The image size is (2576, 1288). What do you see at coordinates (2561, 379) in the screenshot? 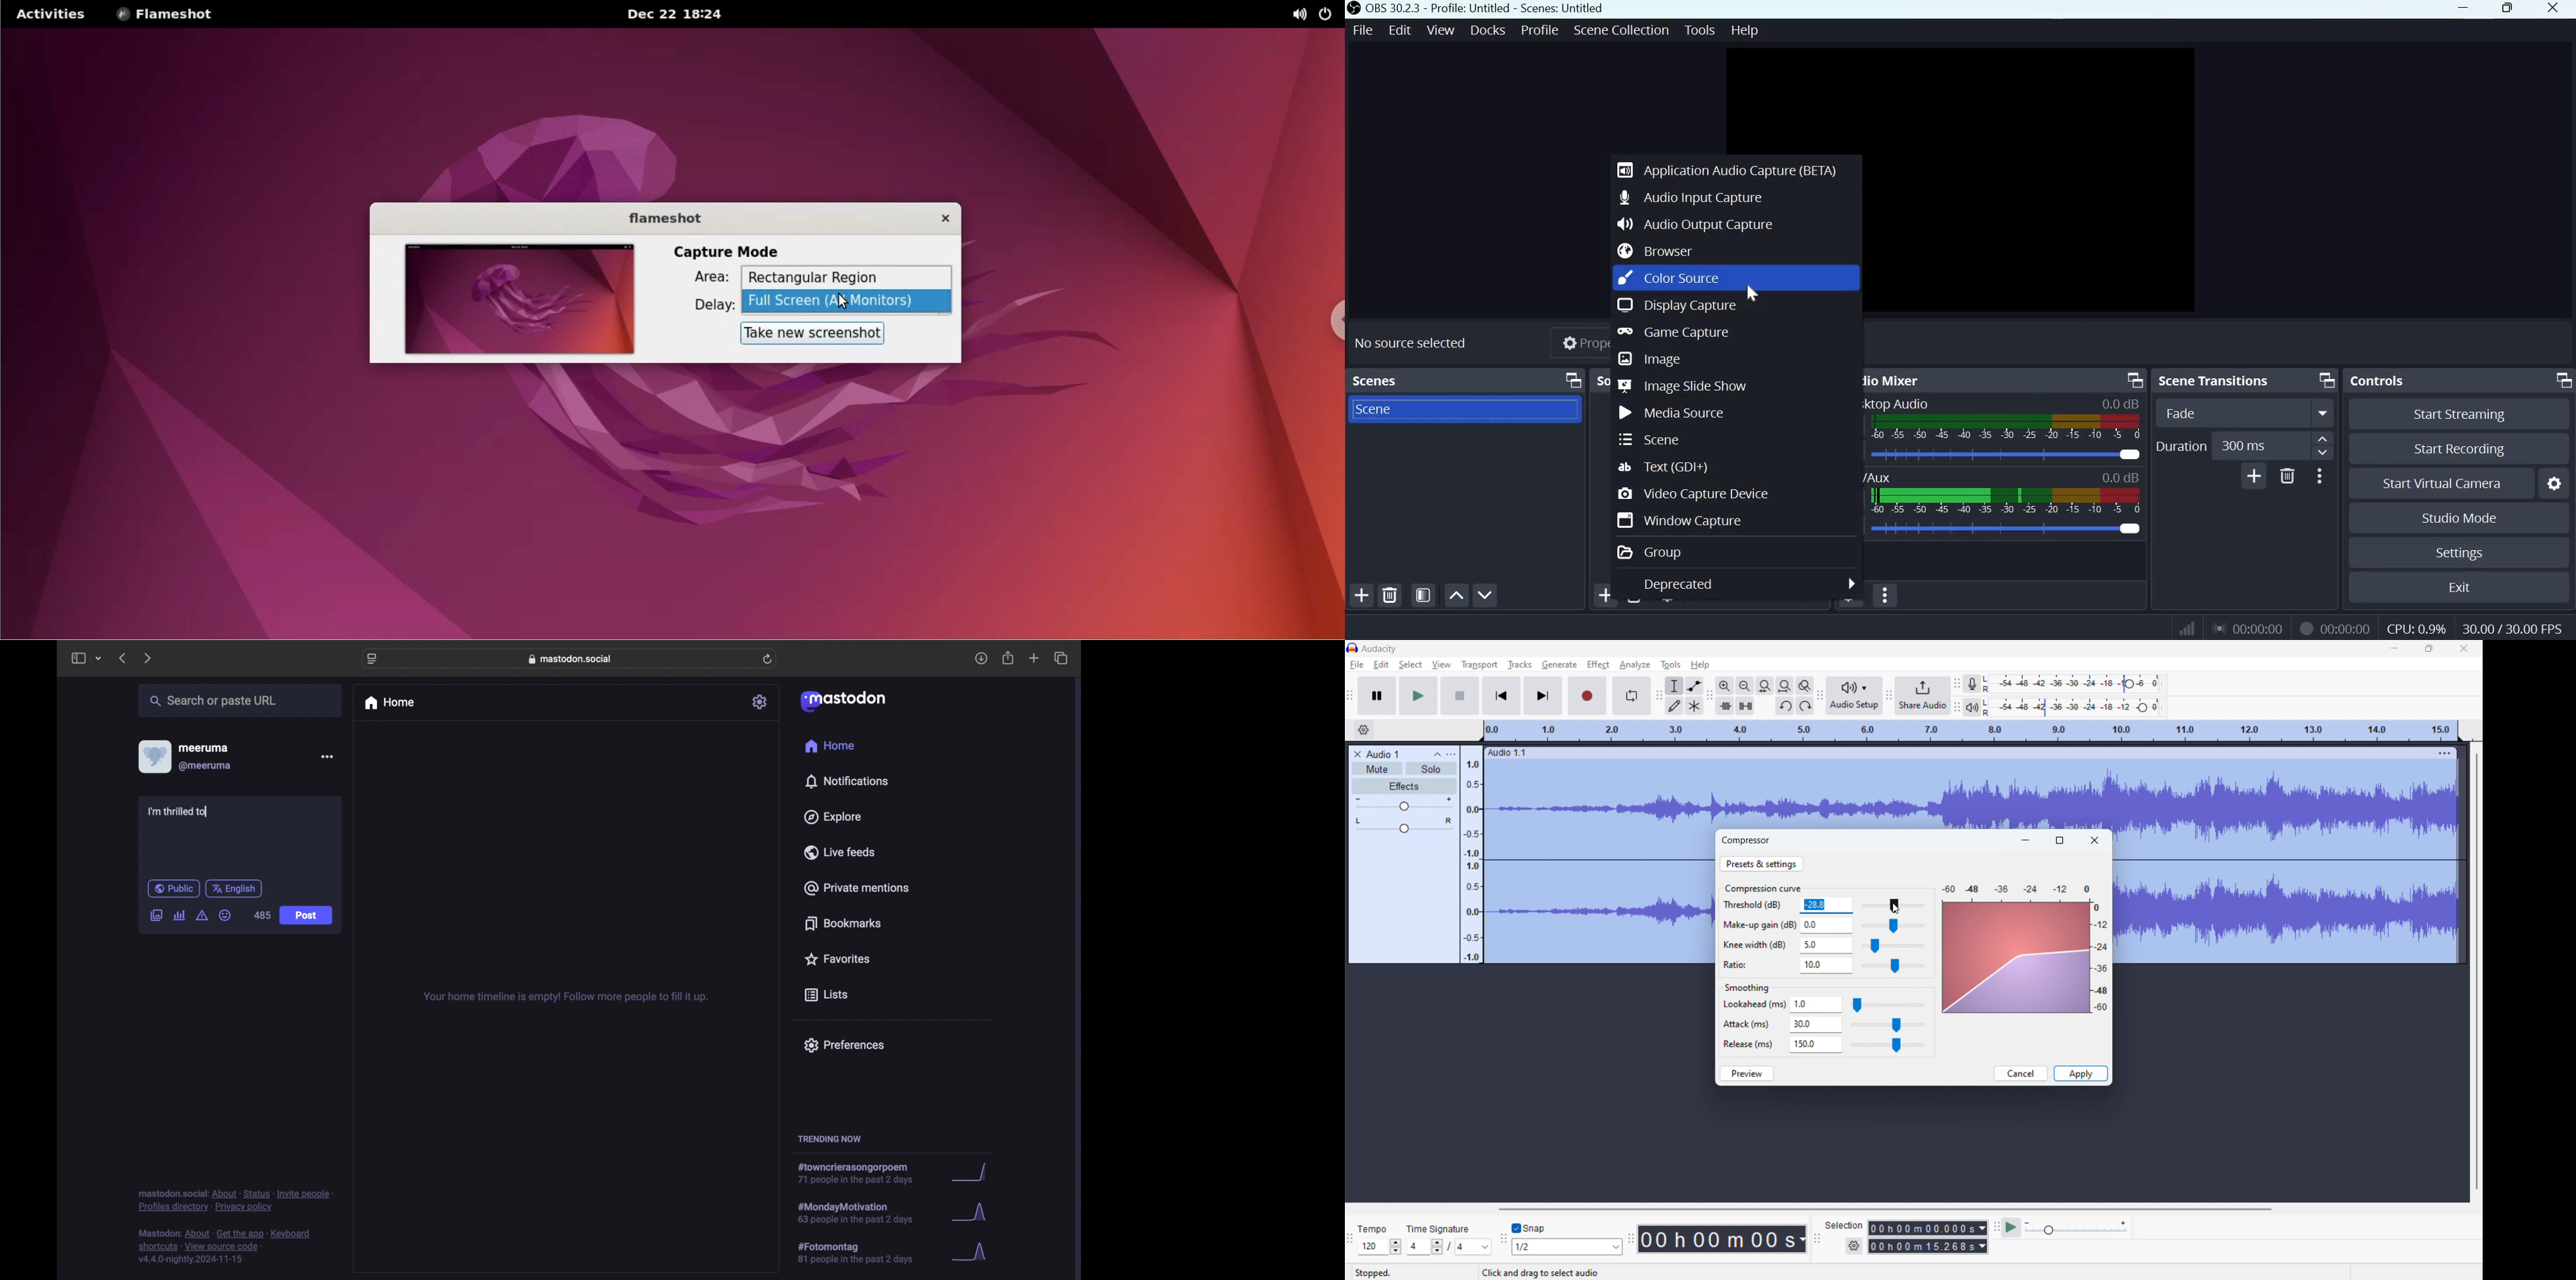
I see `Dock Options icon` at bounding box center [2561, 379].